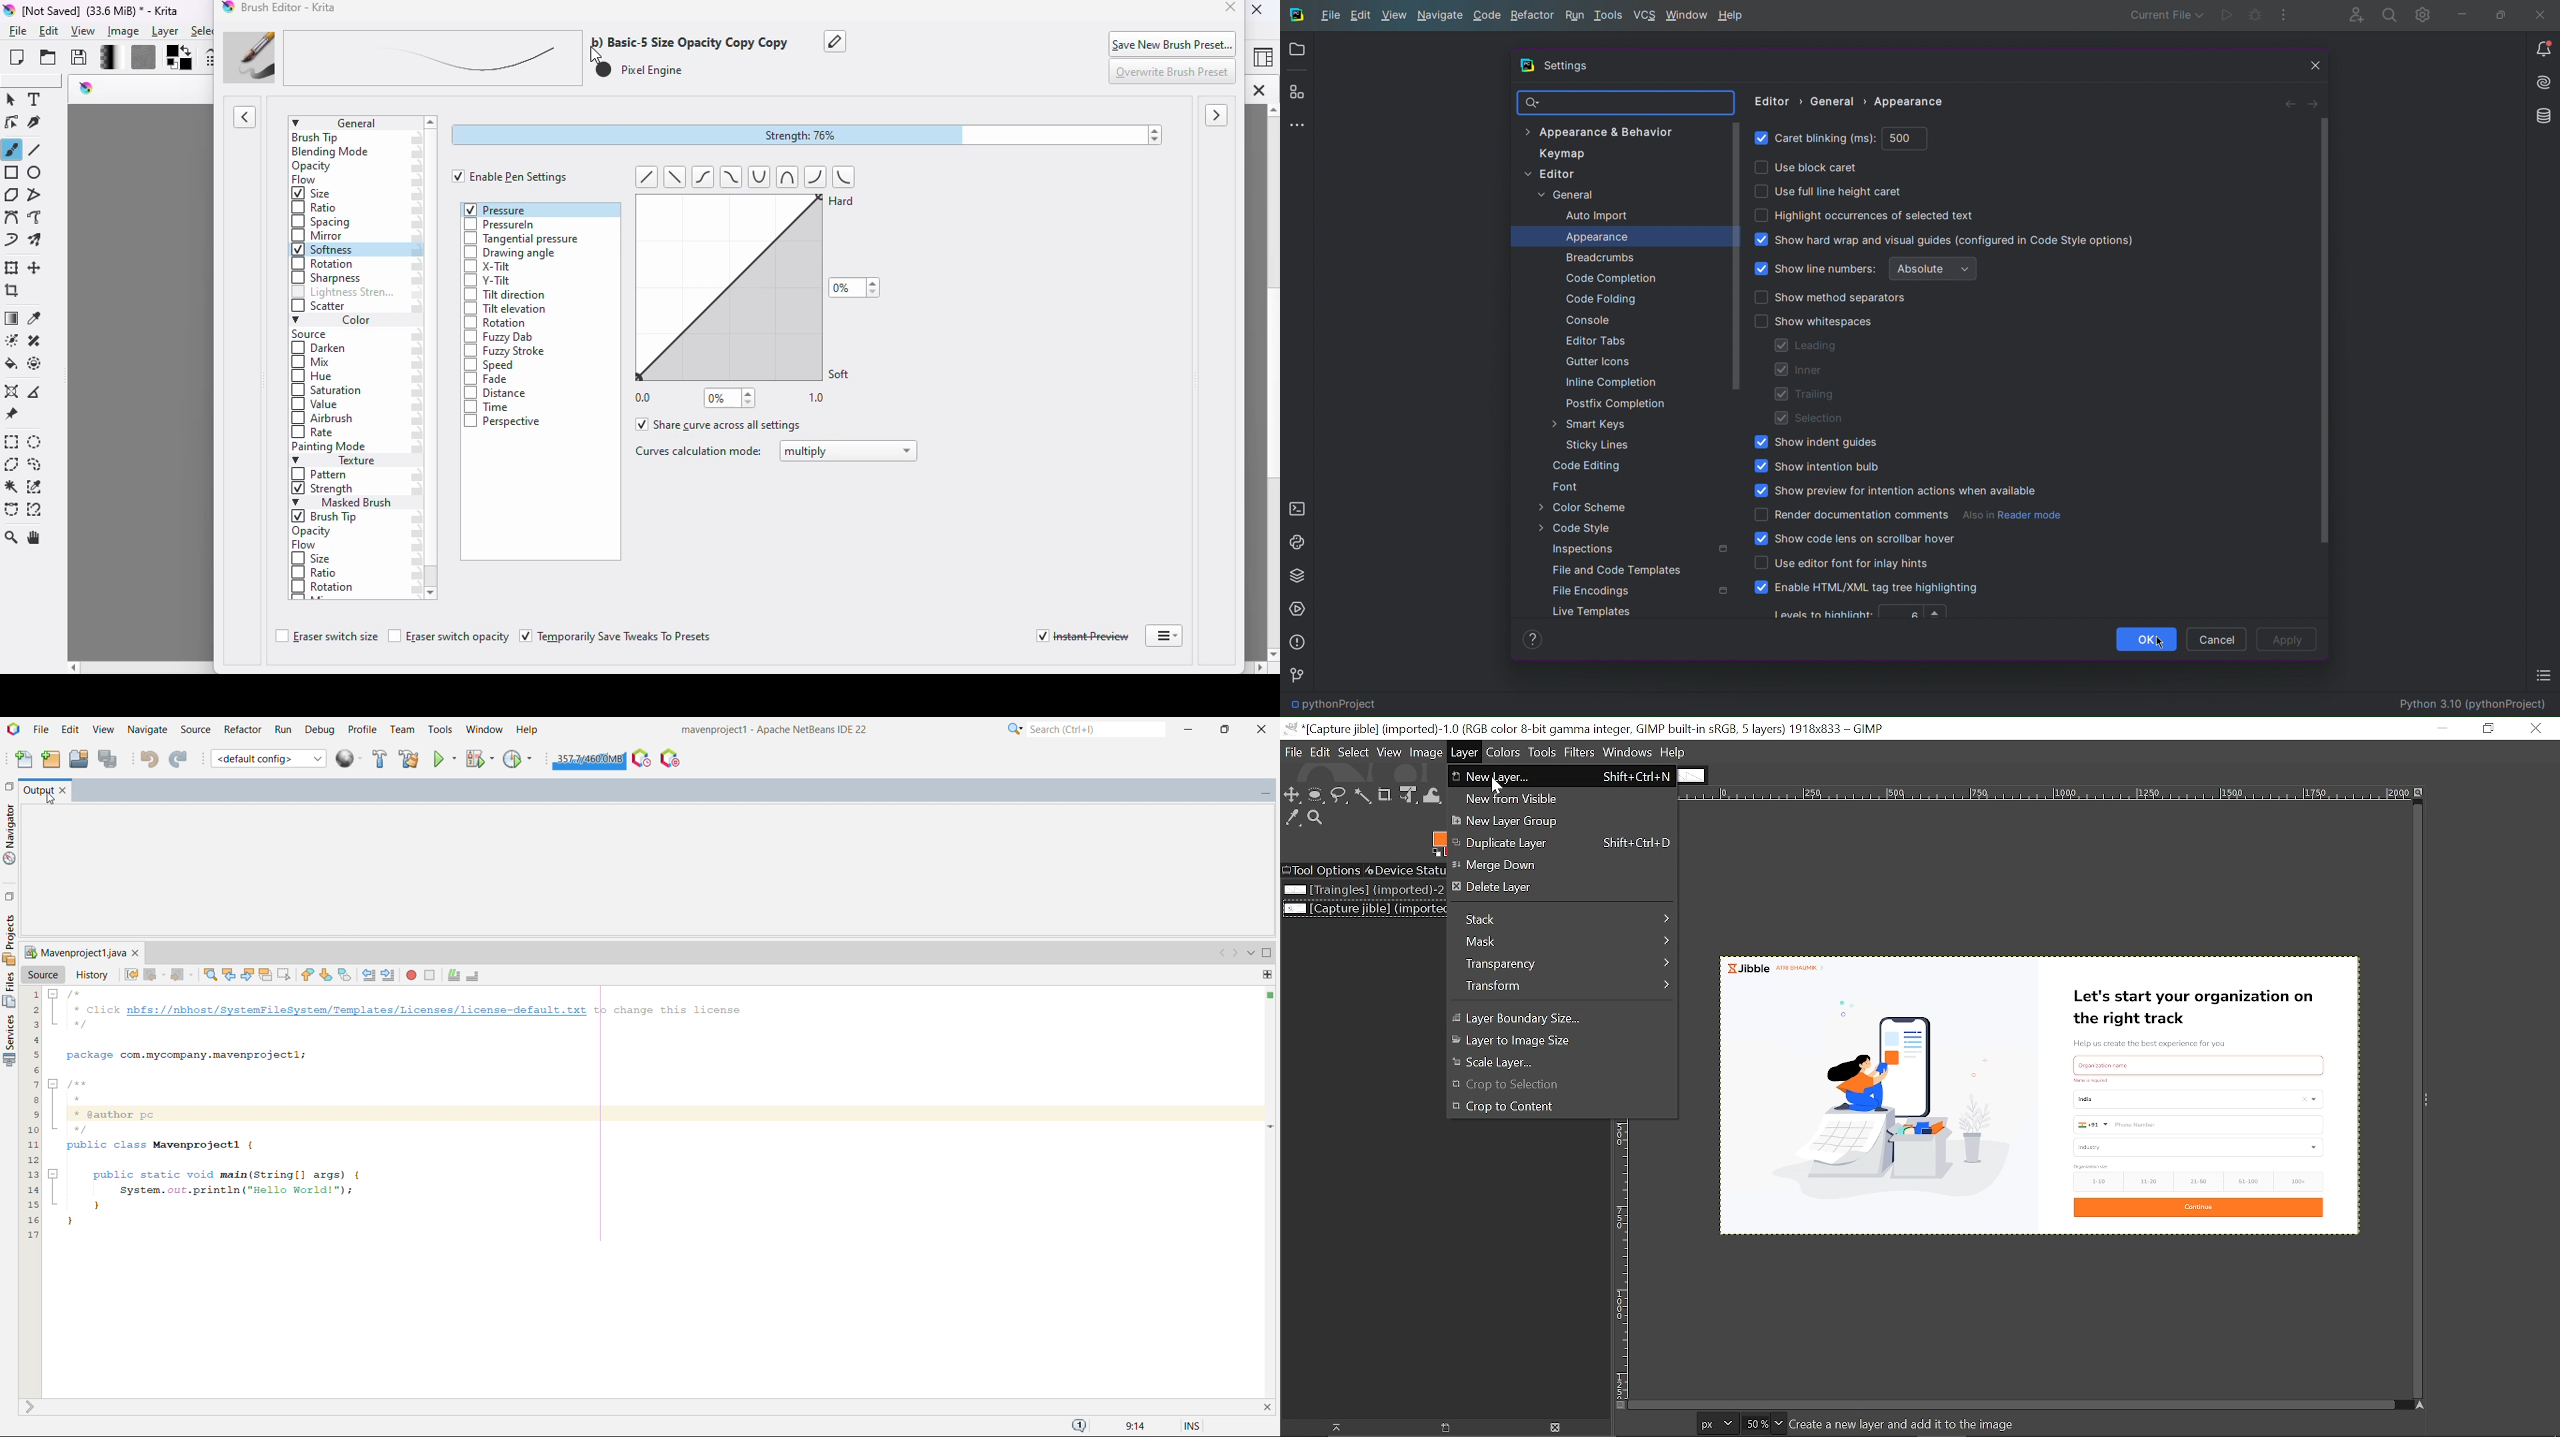 The width and height of the screenshot is (2576, 1456). I want to click on choose workspace, so click(1262, 59).